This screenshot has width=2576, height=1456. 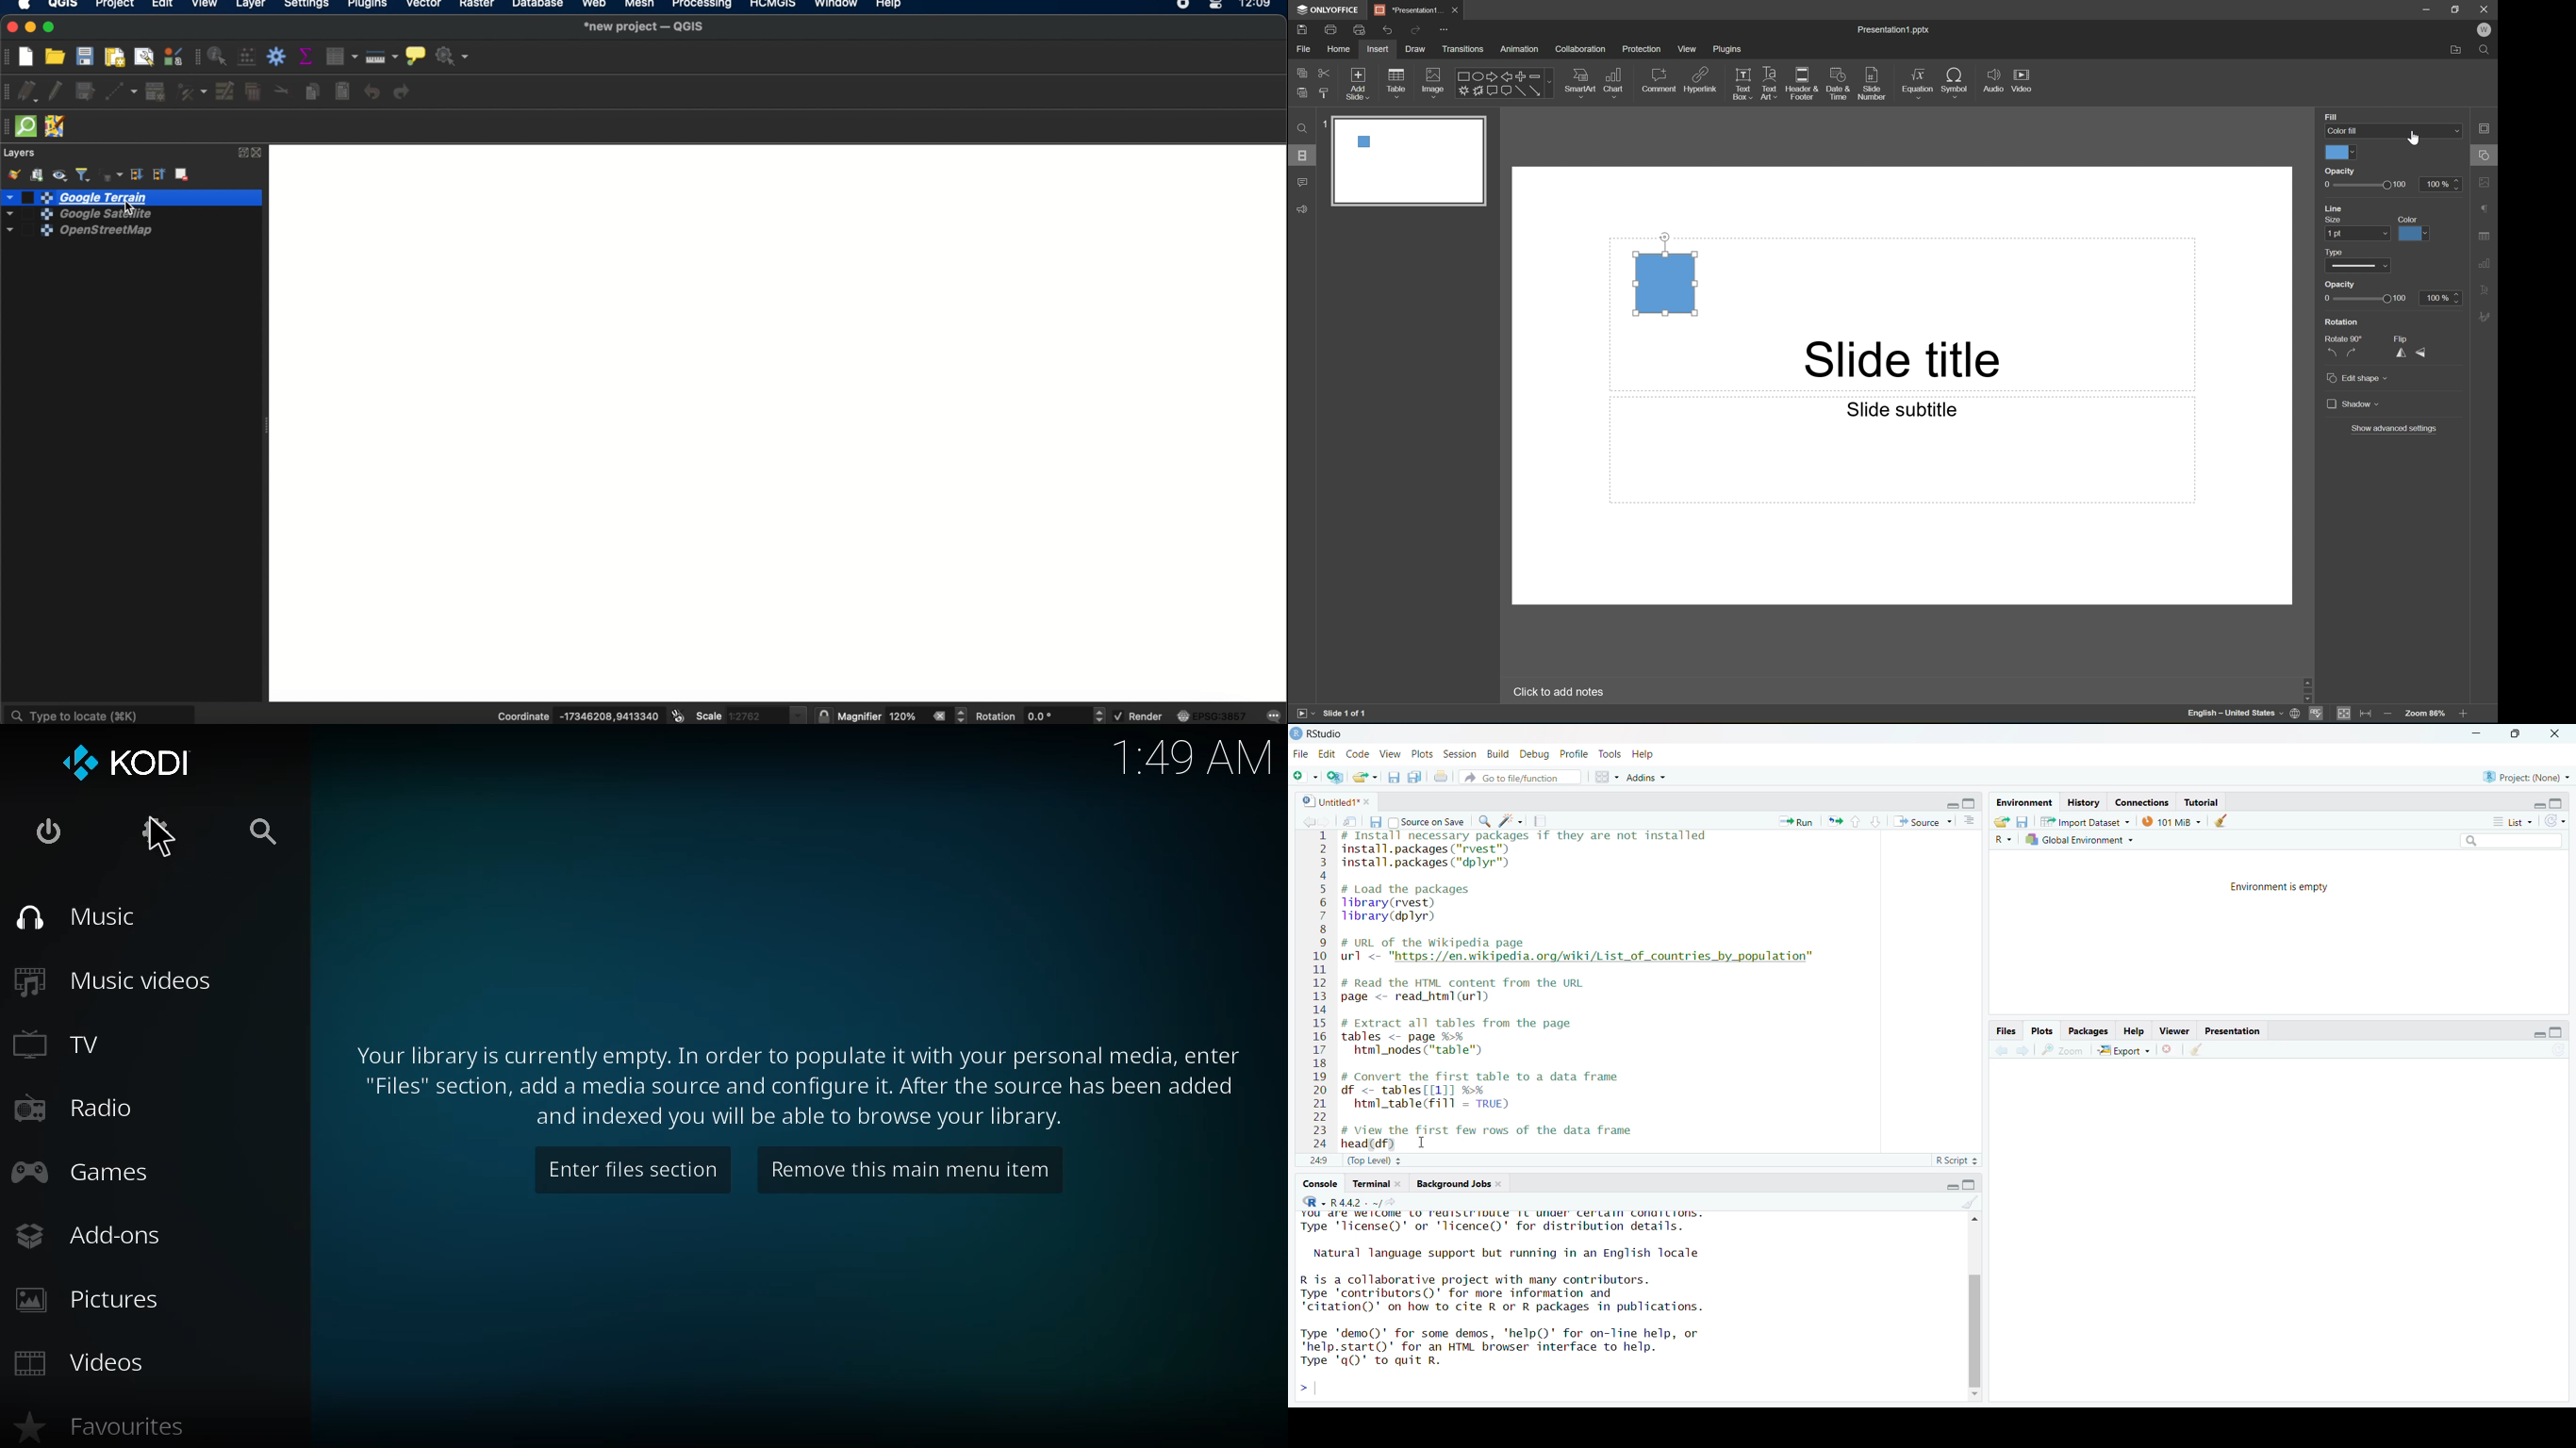 I want to click on music, so click(x=86, y=918).